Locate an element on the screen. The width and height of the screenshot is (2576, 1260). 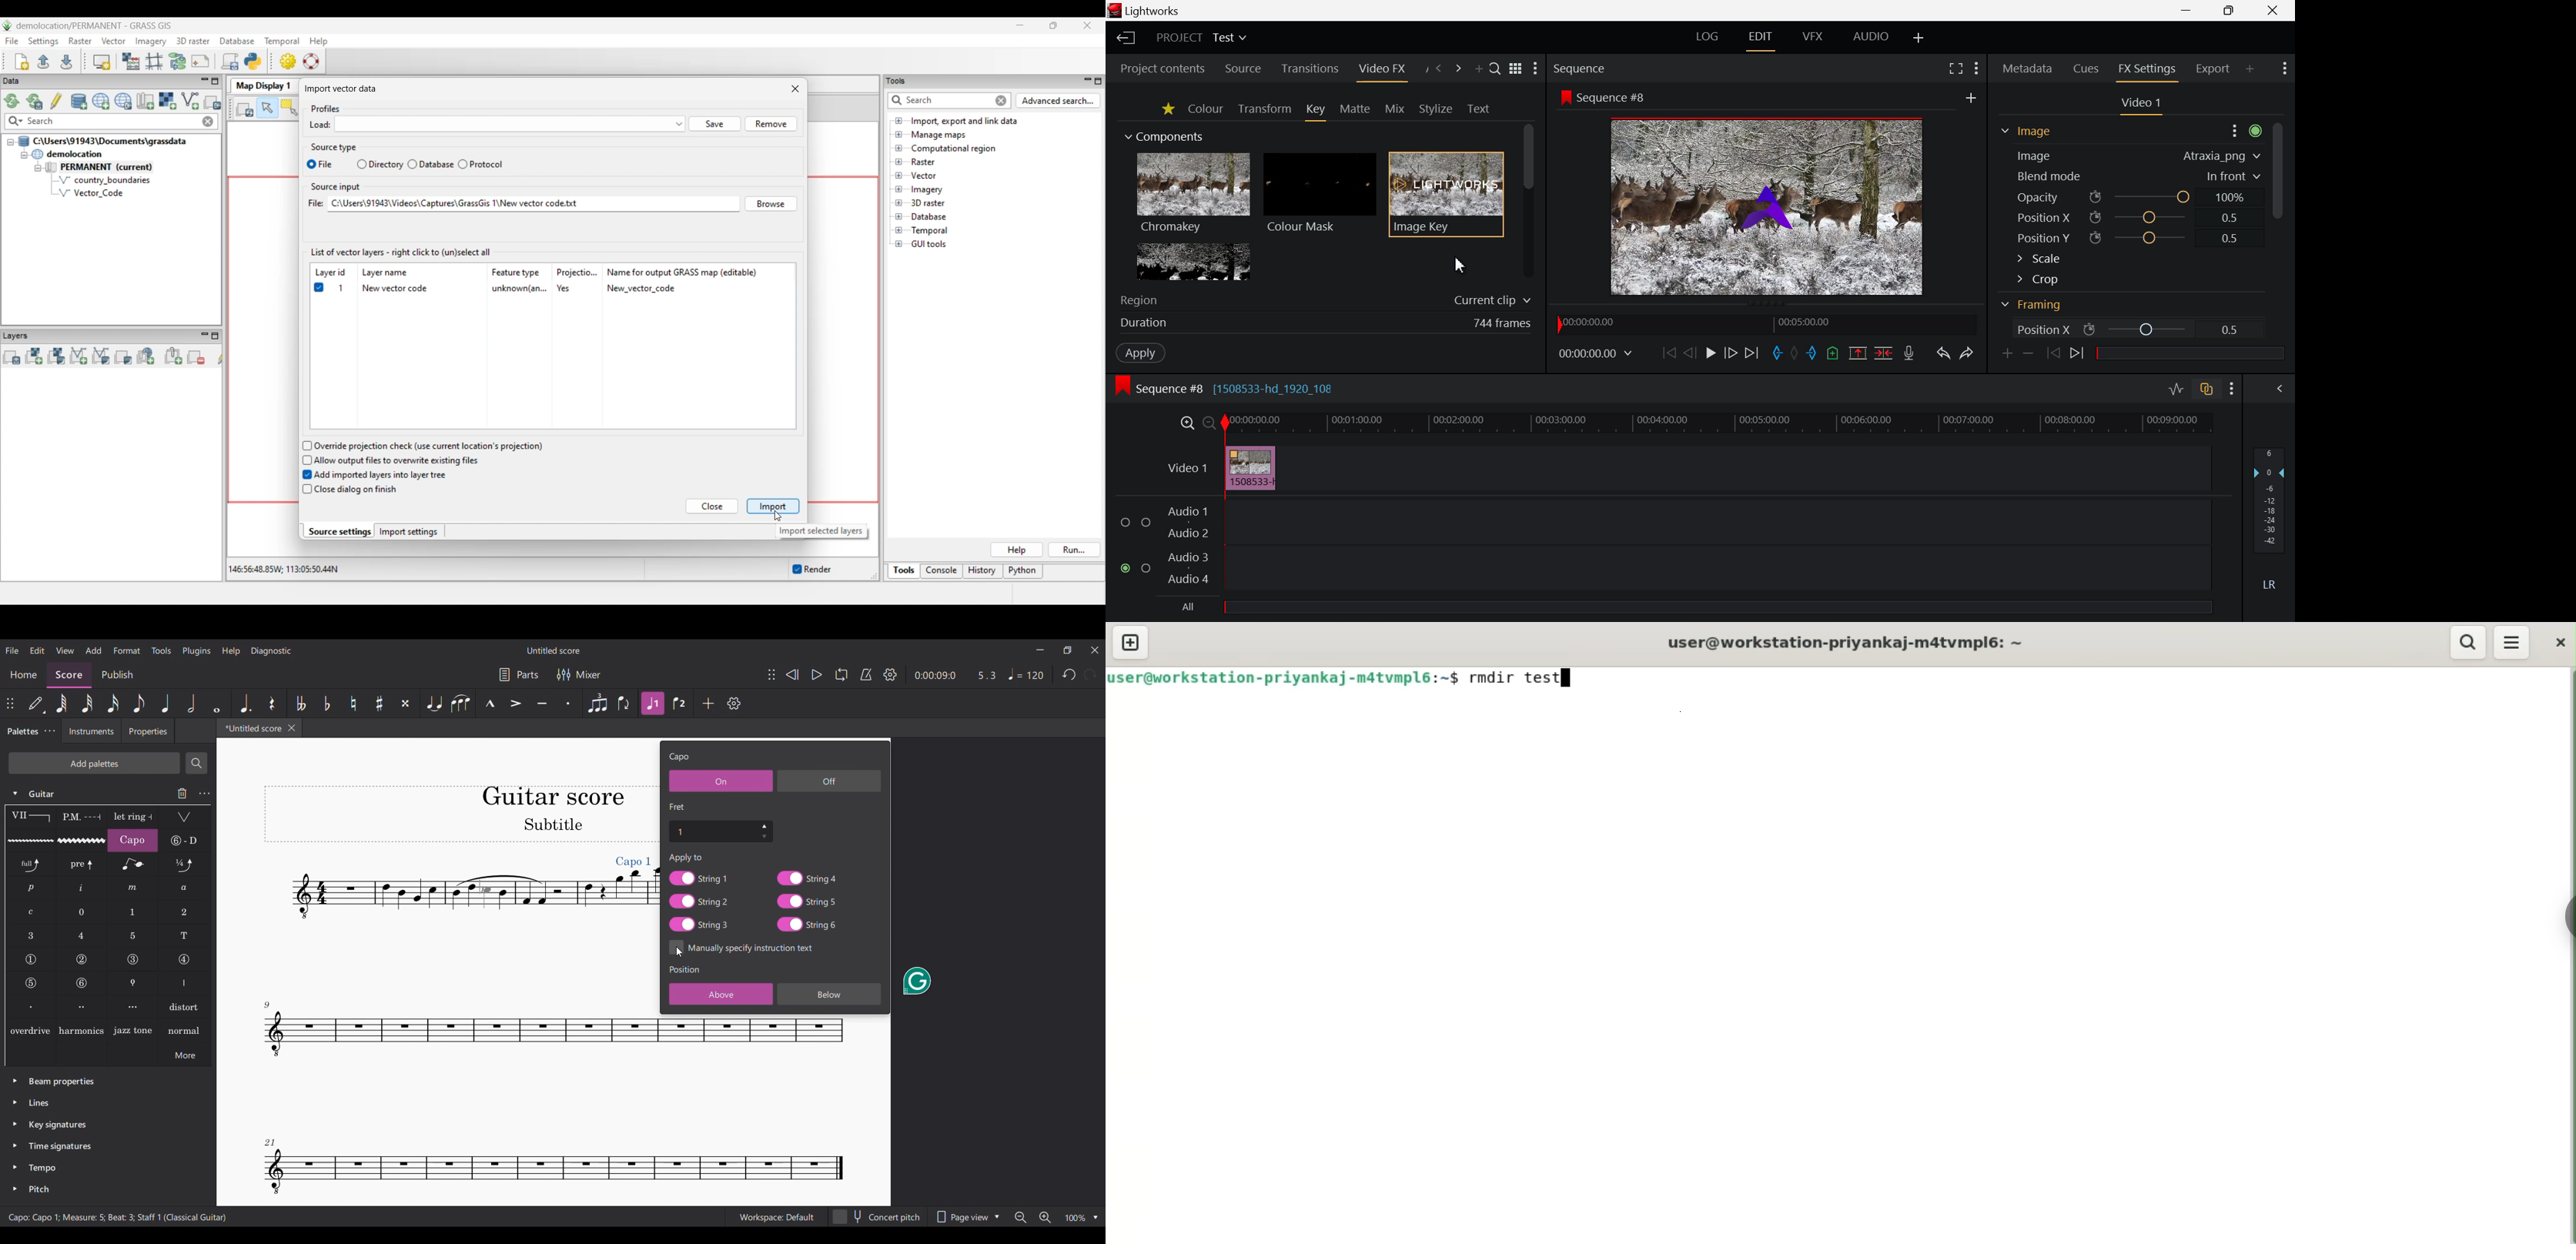
Redo is located at coordinates (1967, 354).